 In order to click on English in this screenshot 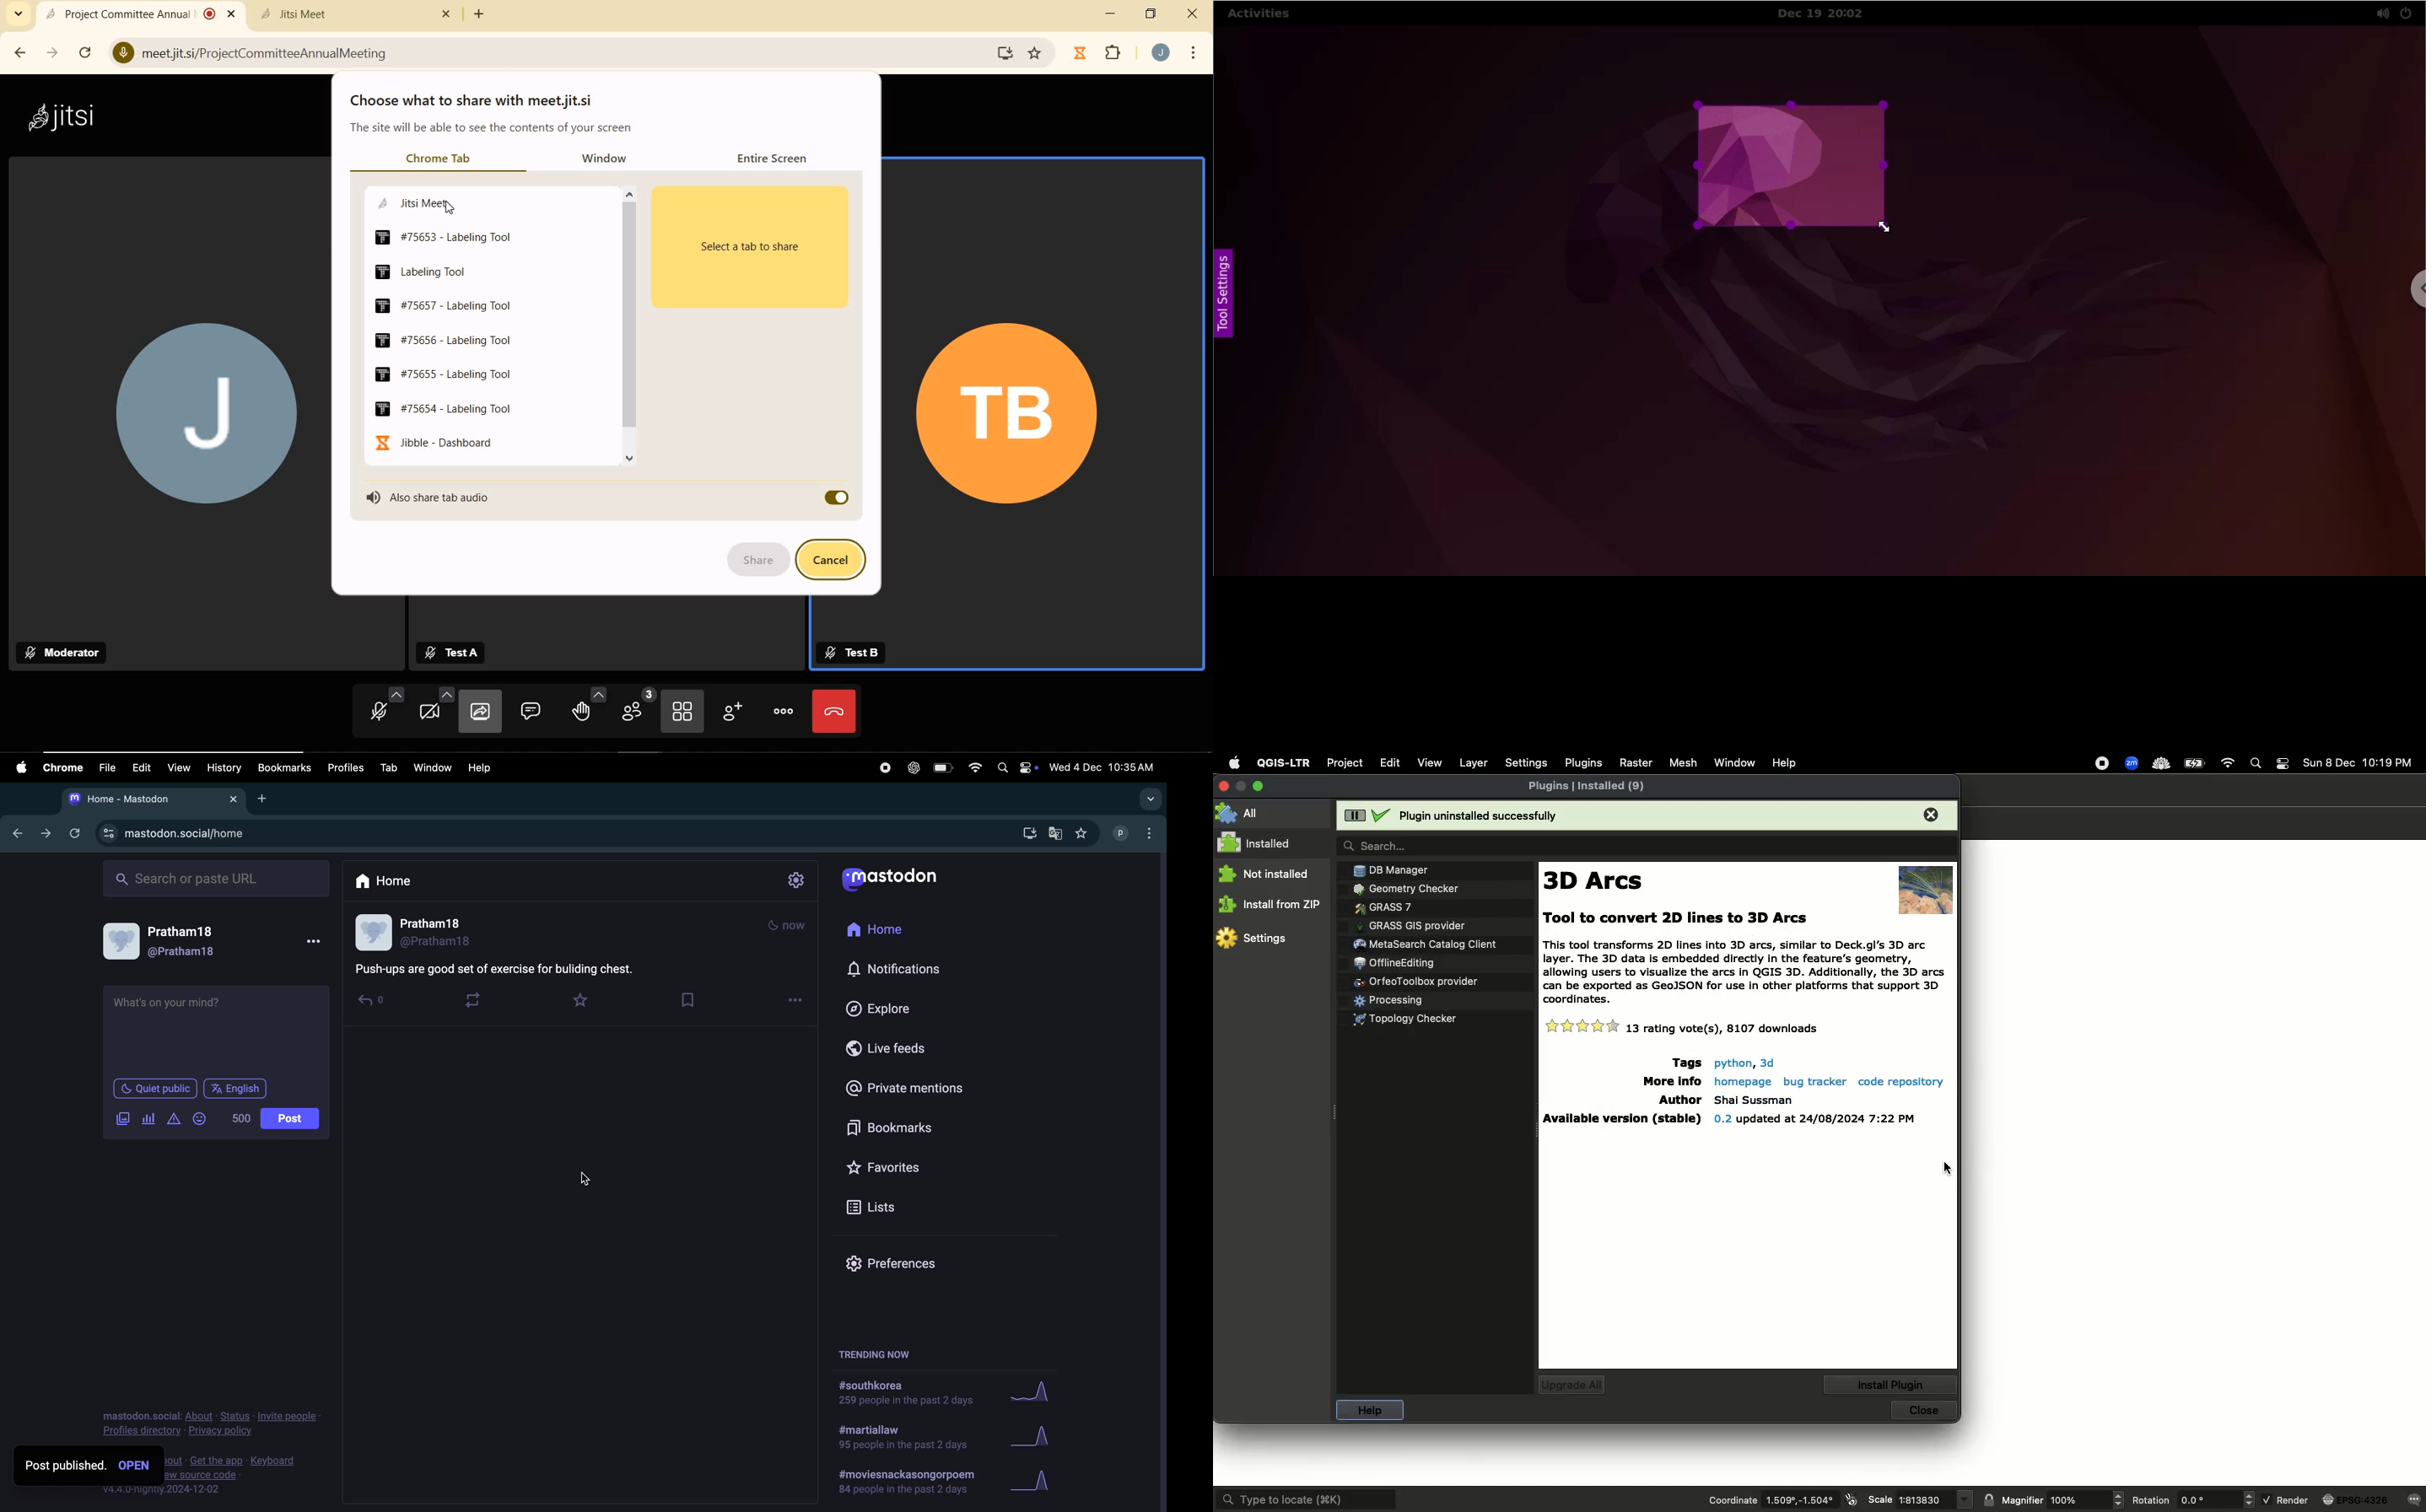, I will do `click(235, 1089)`.